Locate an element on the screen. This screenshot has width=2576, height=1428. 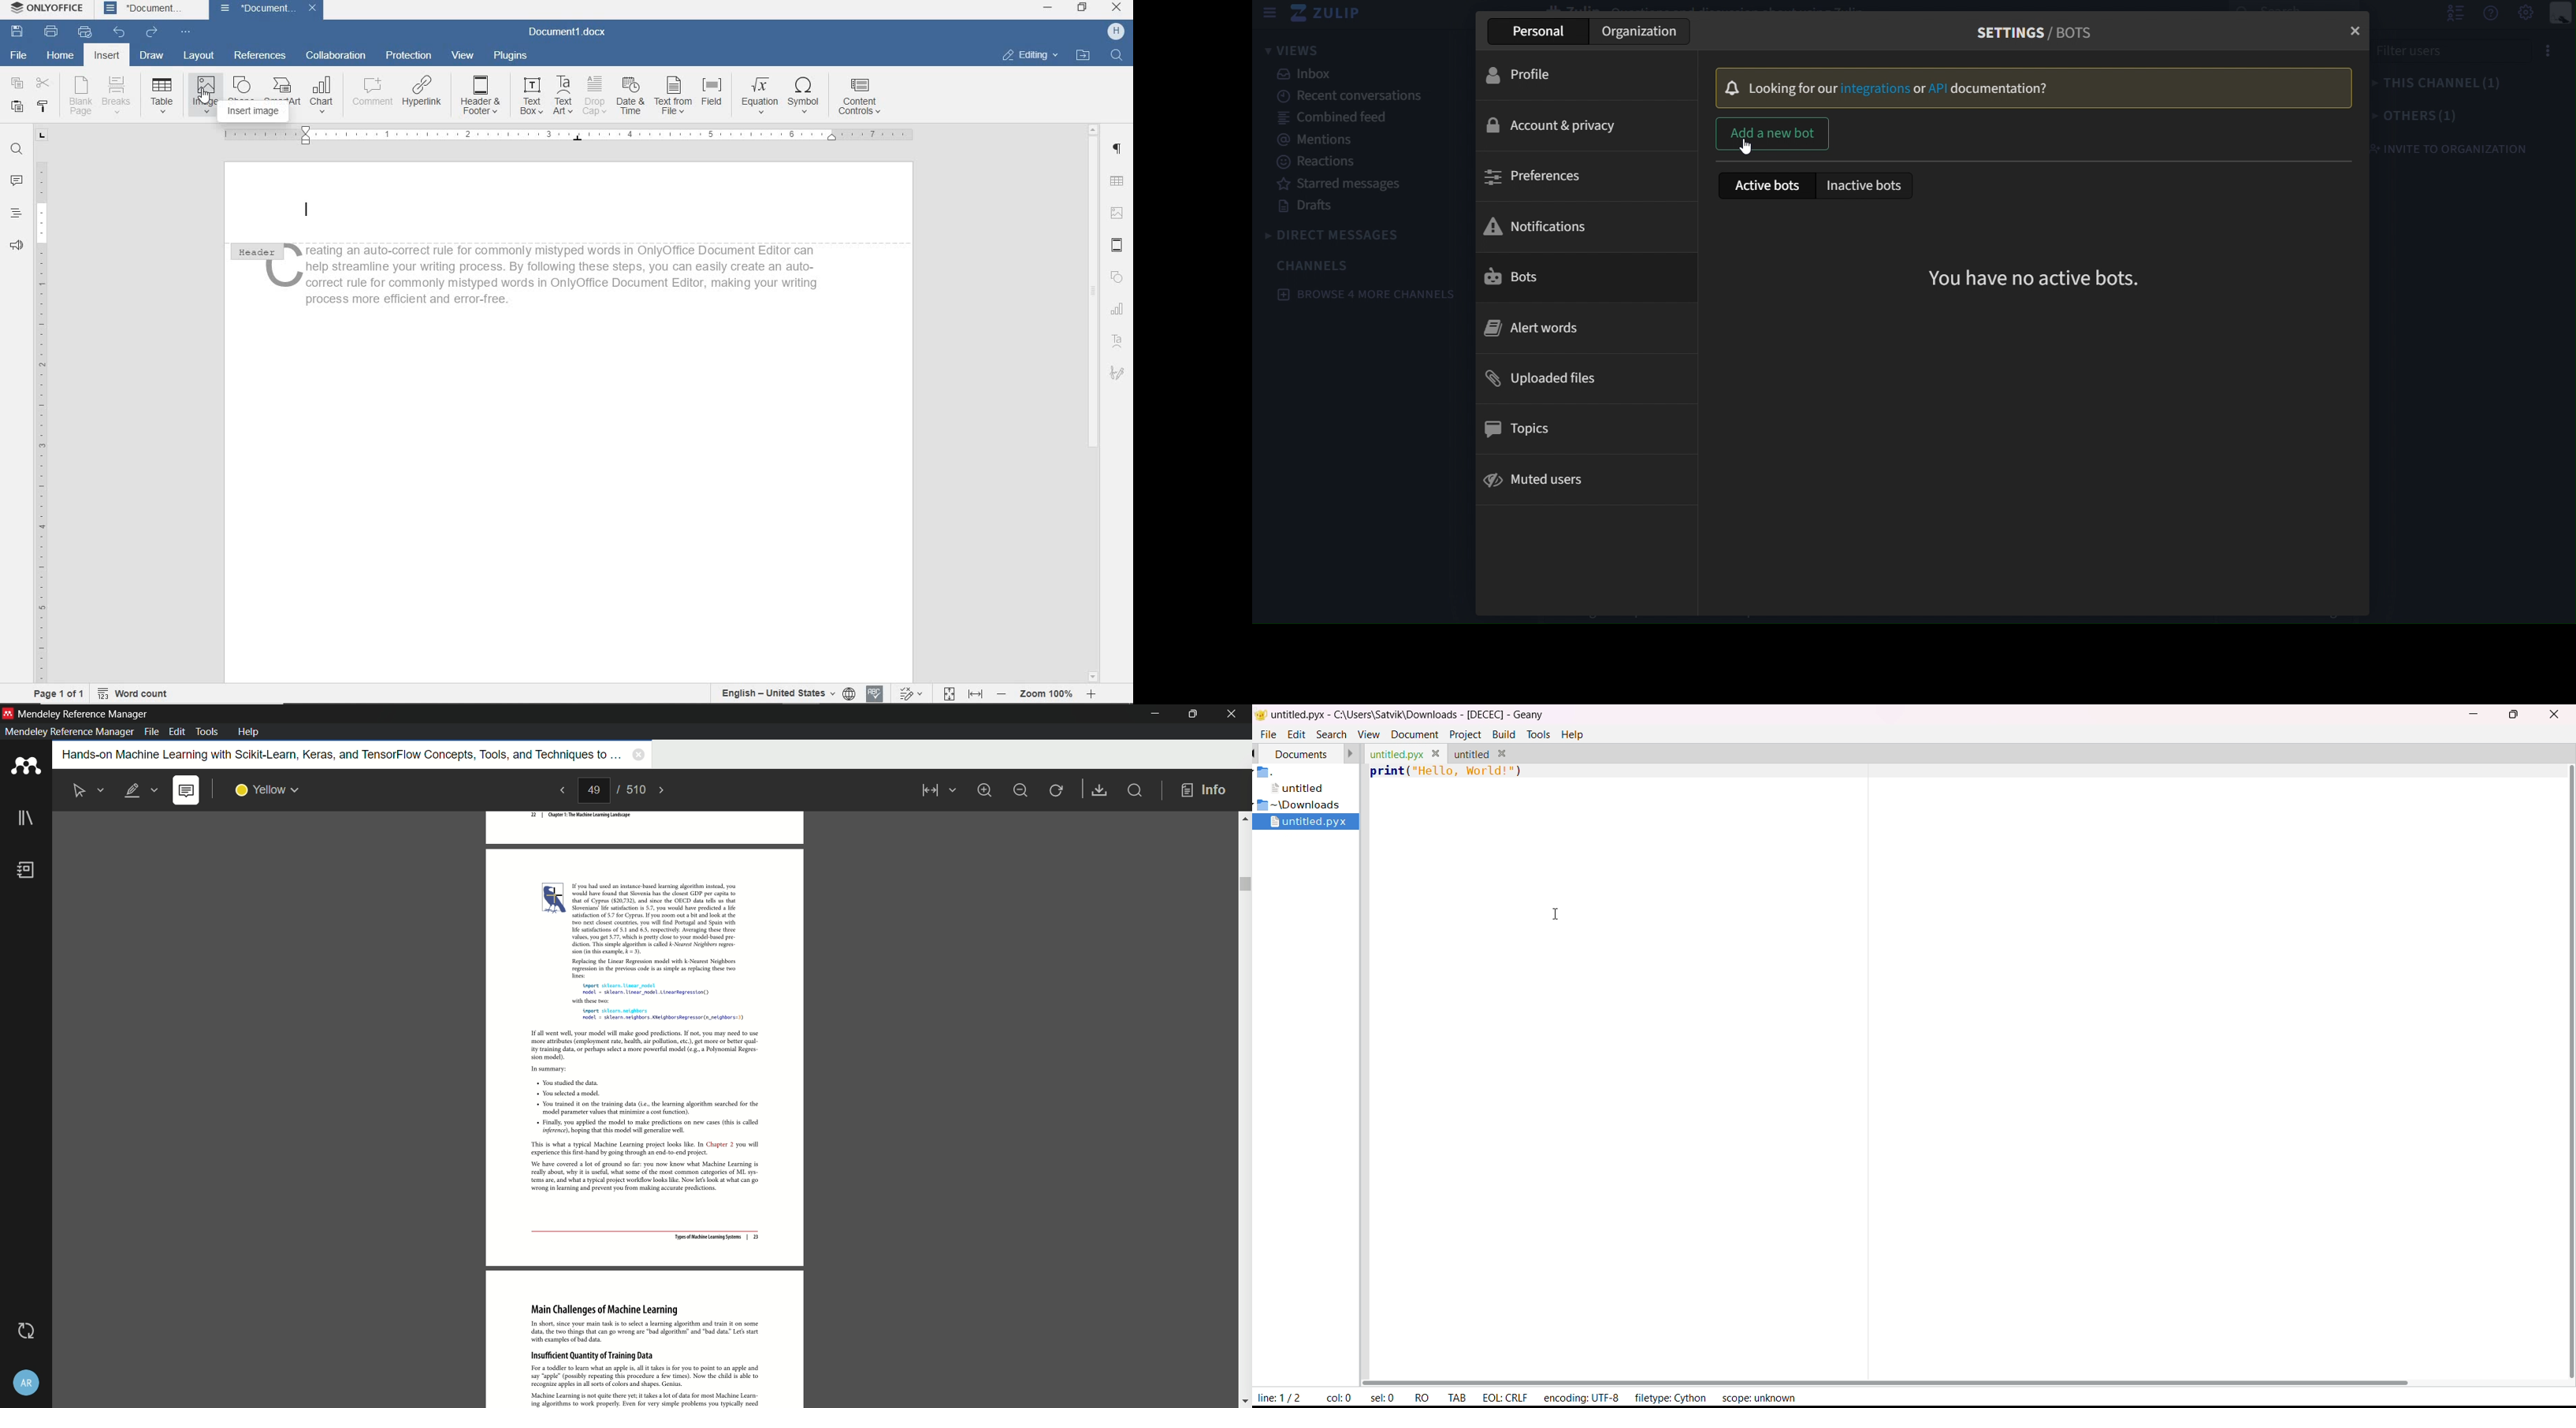
or is located at coordinates (1919, 88).